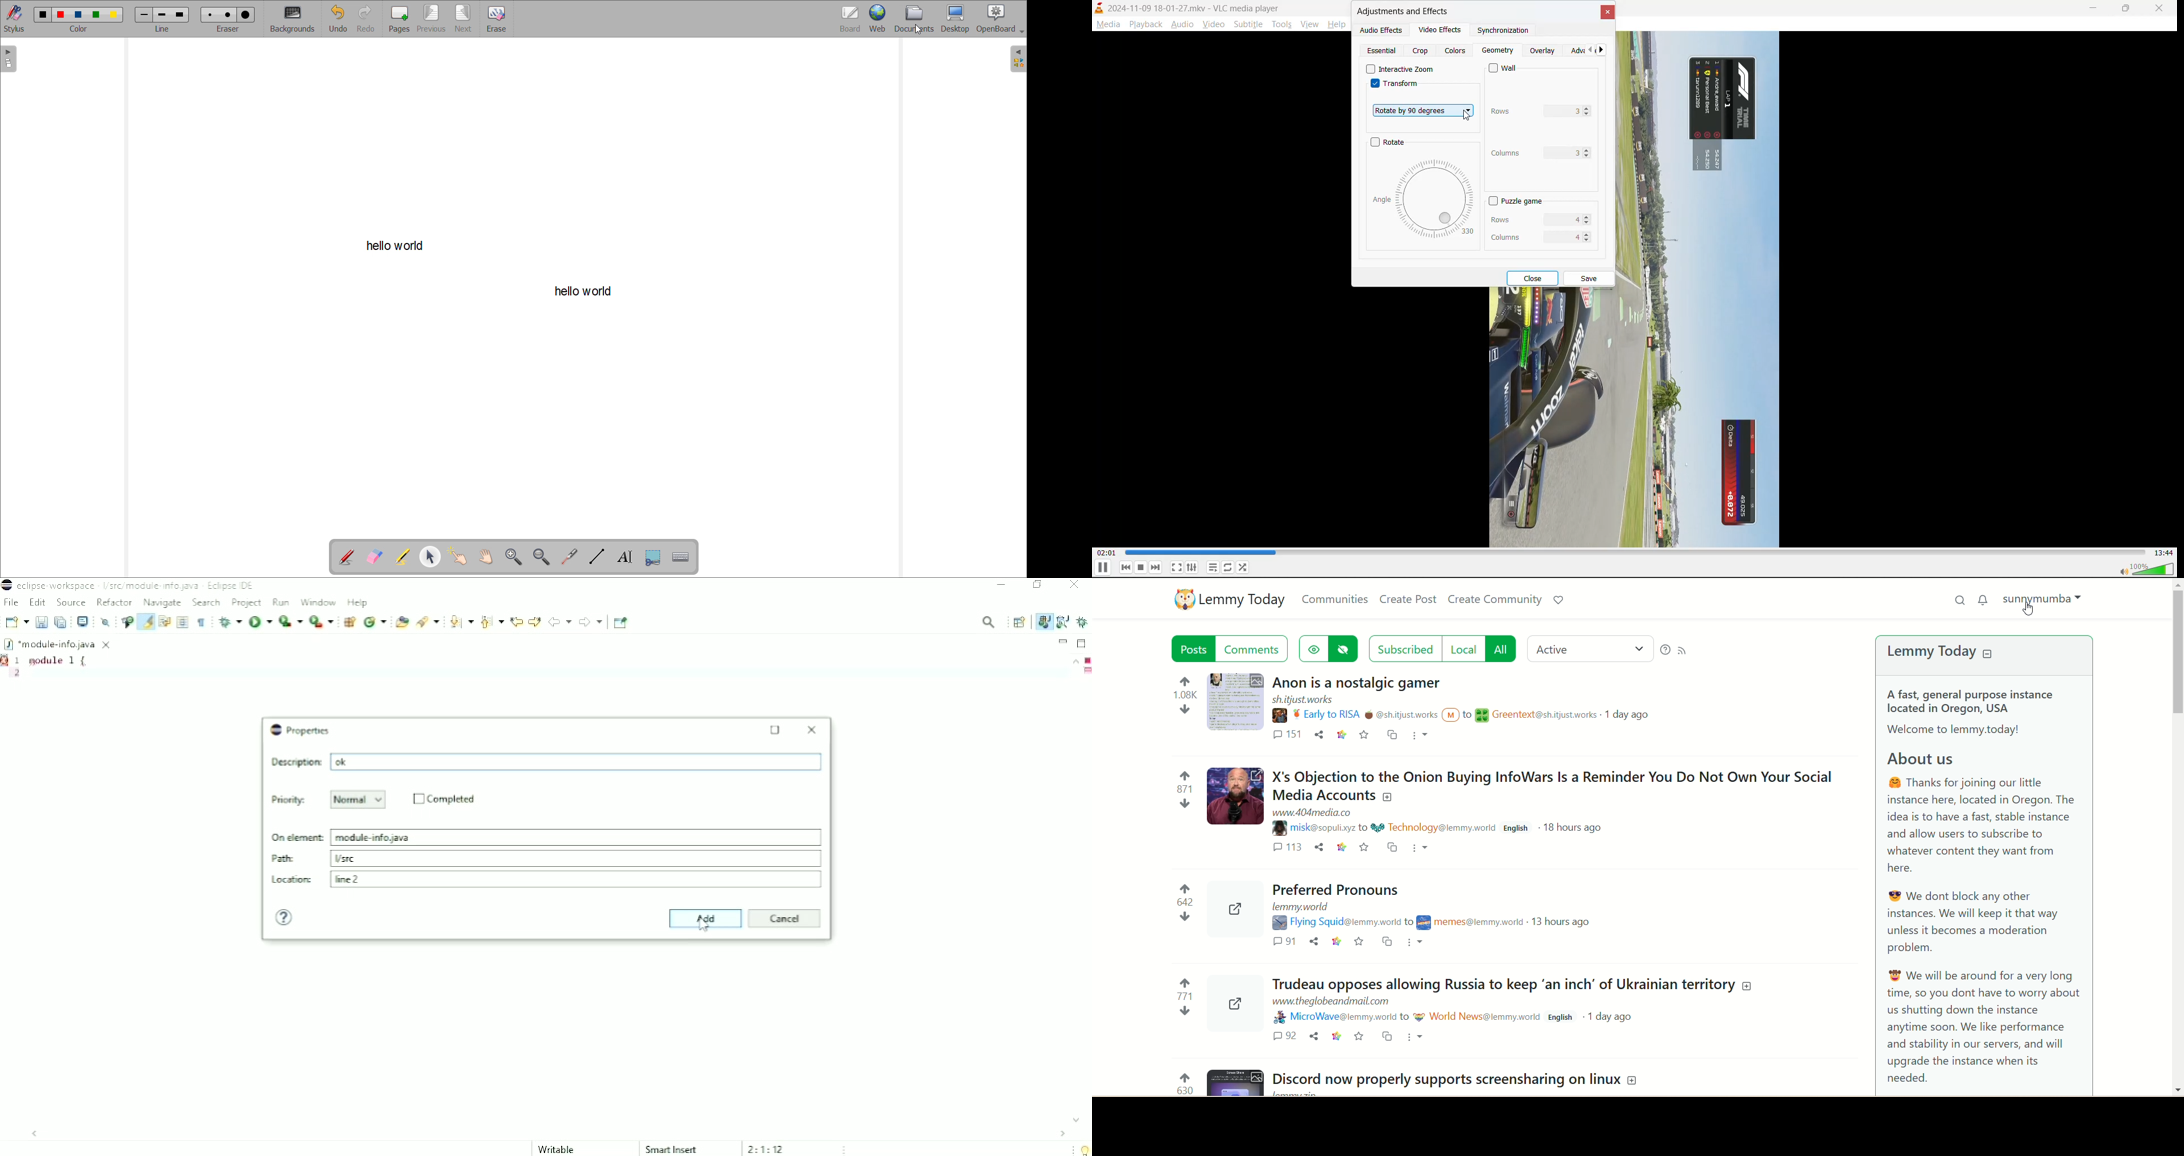  Describe the element at coordinates (1518, 827) in the screenshot. I see `English` at that location.